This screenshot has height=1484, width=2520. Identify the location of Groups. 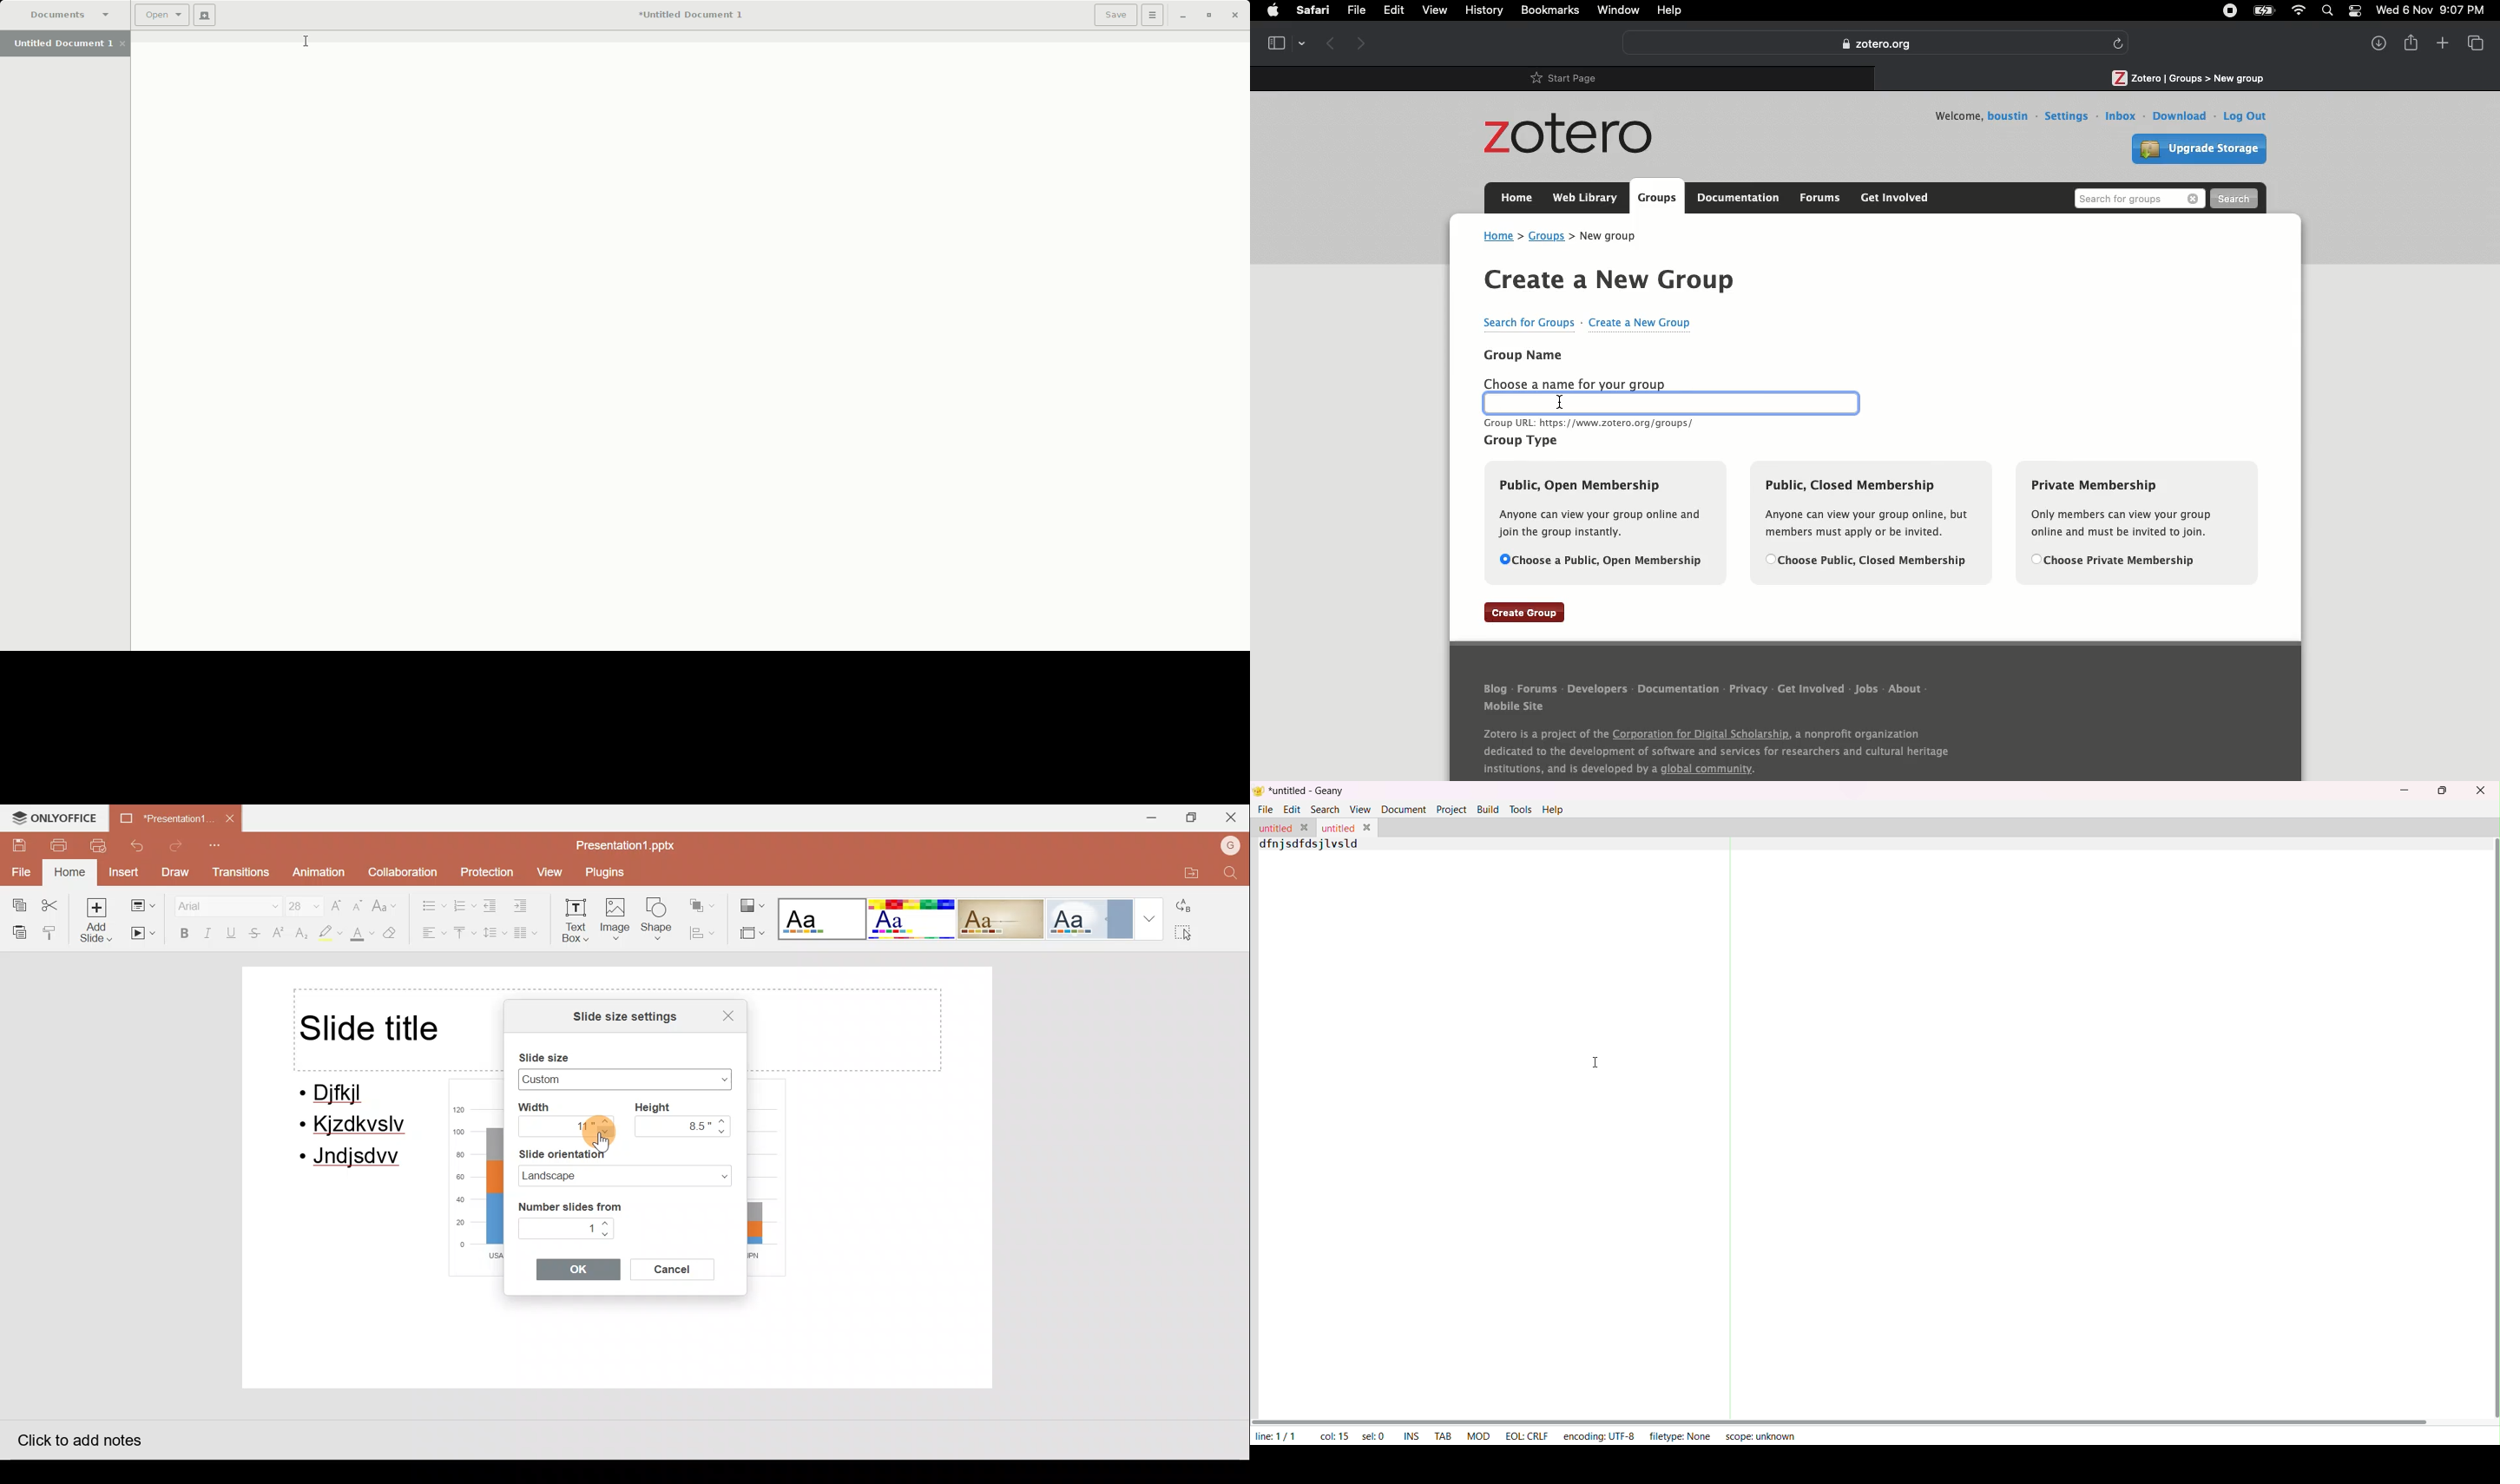
(1546, 236).